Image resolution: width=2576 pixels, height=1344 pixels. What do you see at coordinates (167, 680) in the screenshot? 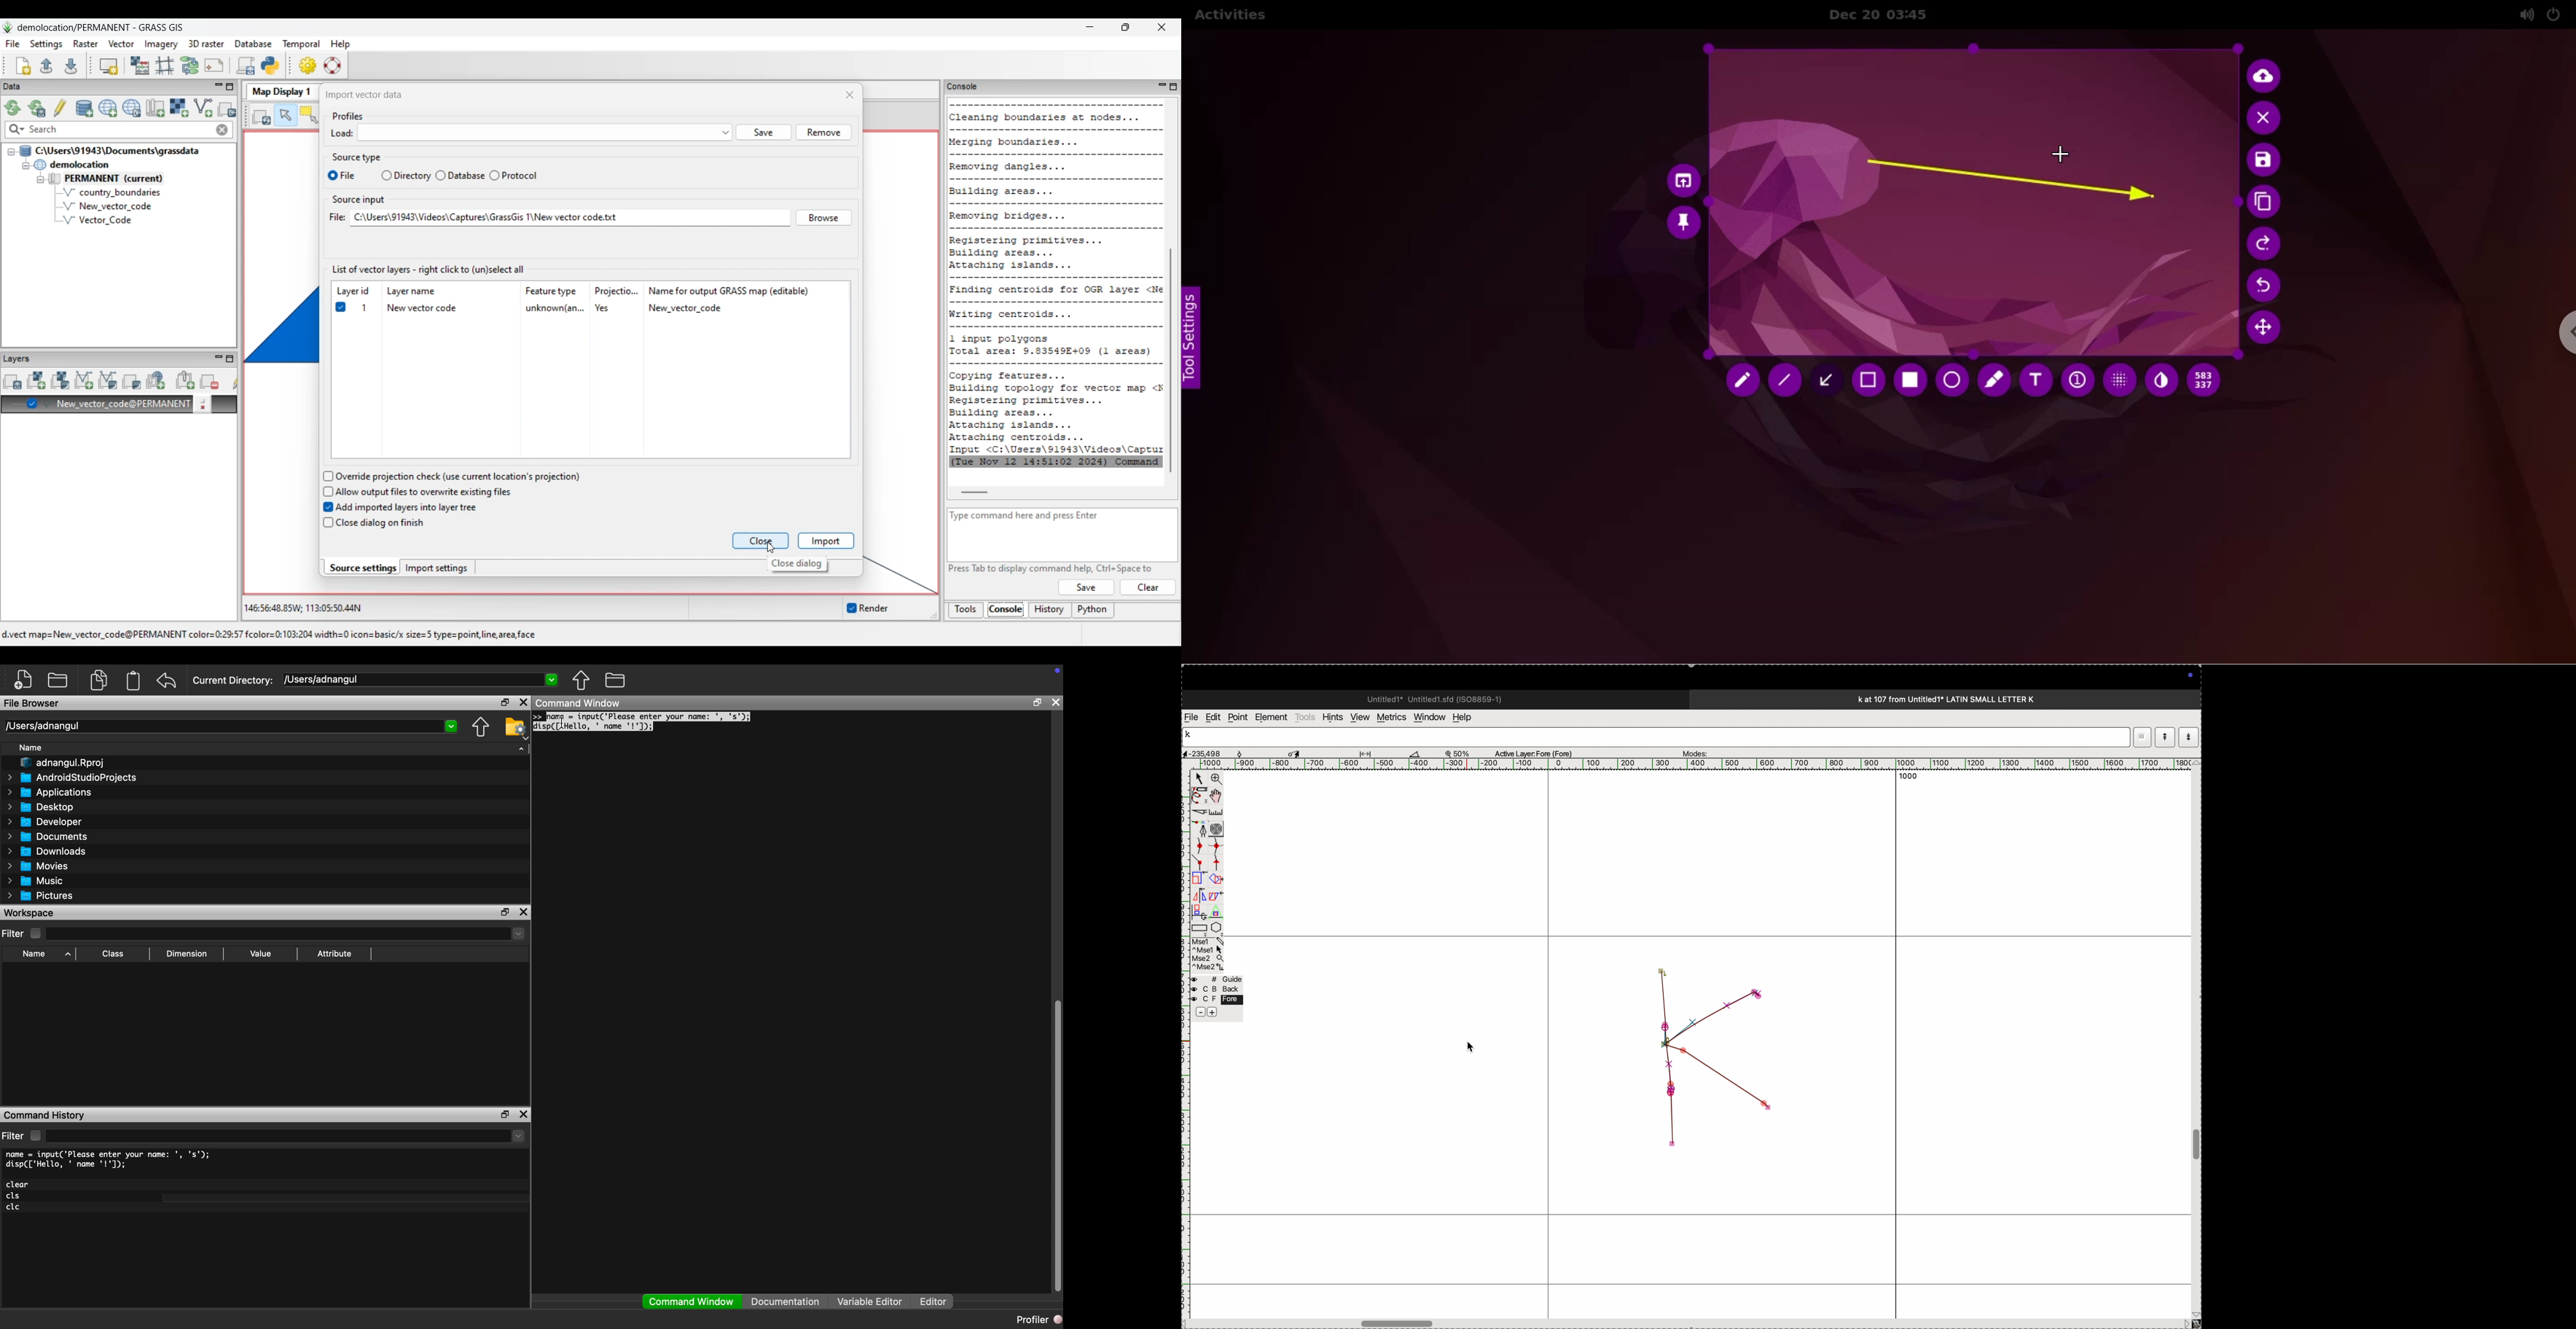
I see `back` at bounding box center [167, 680].